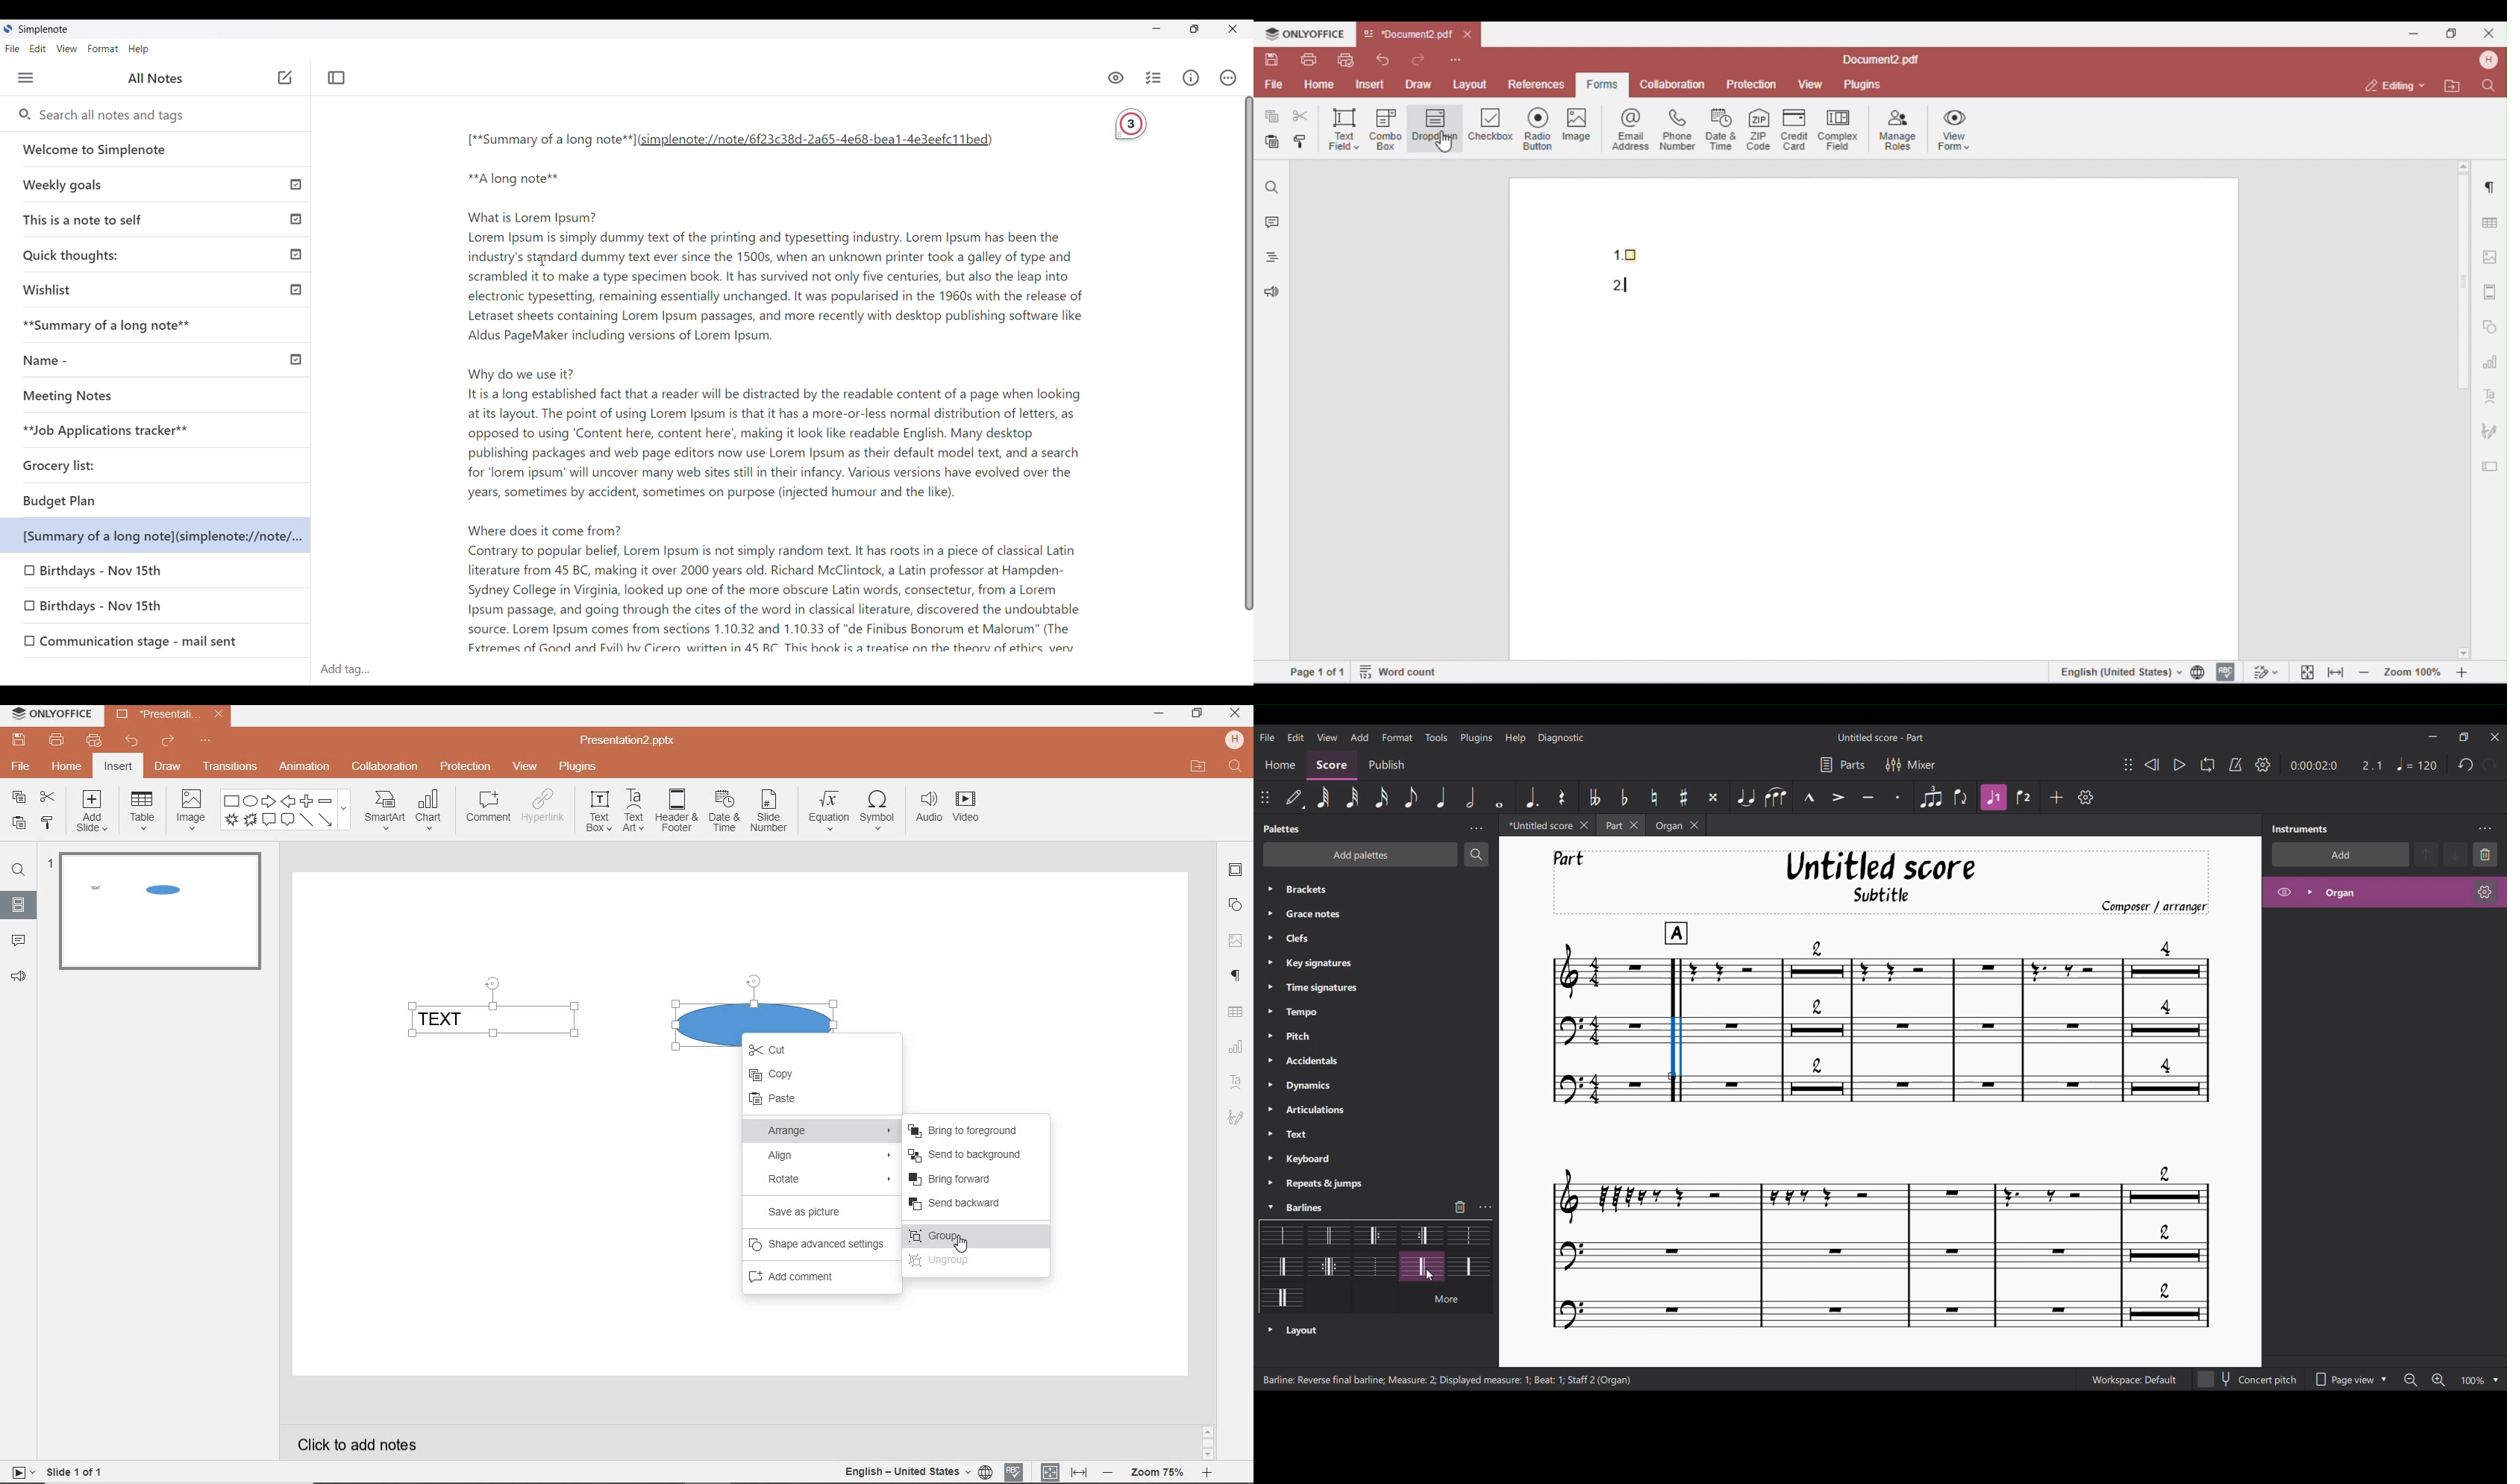  Describe the element at coordinates (383, 768) in the screenshot. I see `collaboration` at that location.